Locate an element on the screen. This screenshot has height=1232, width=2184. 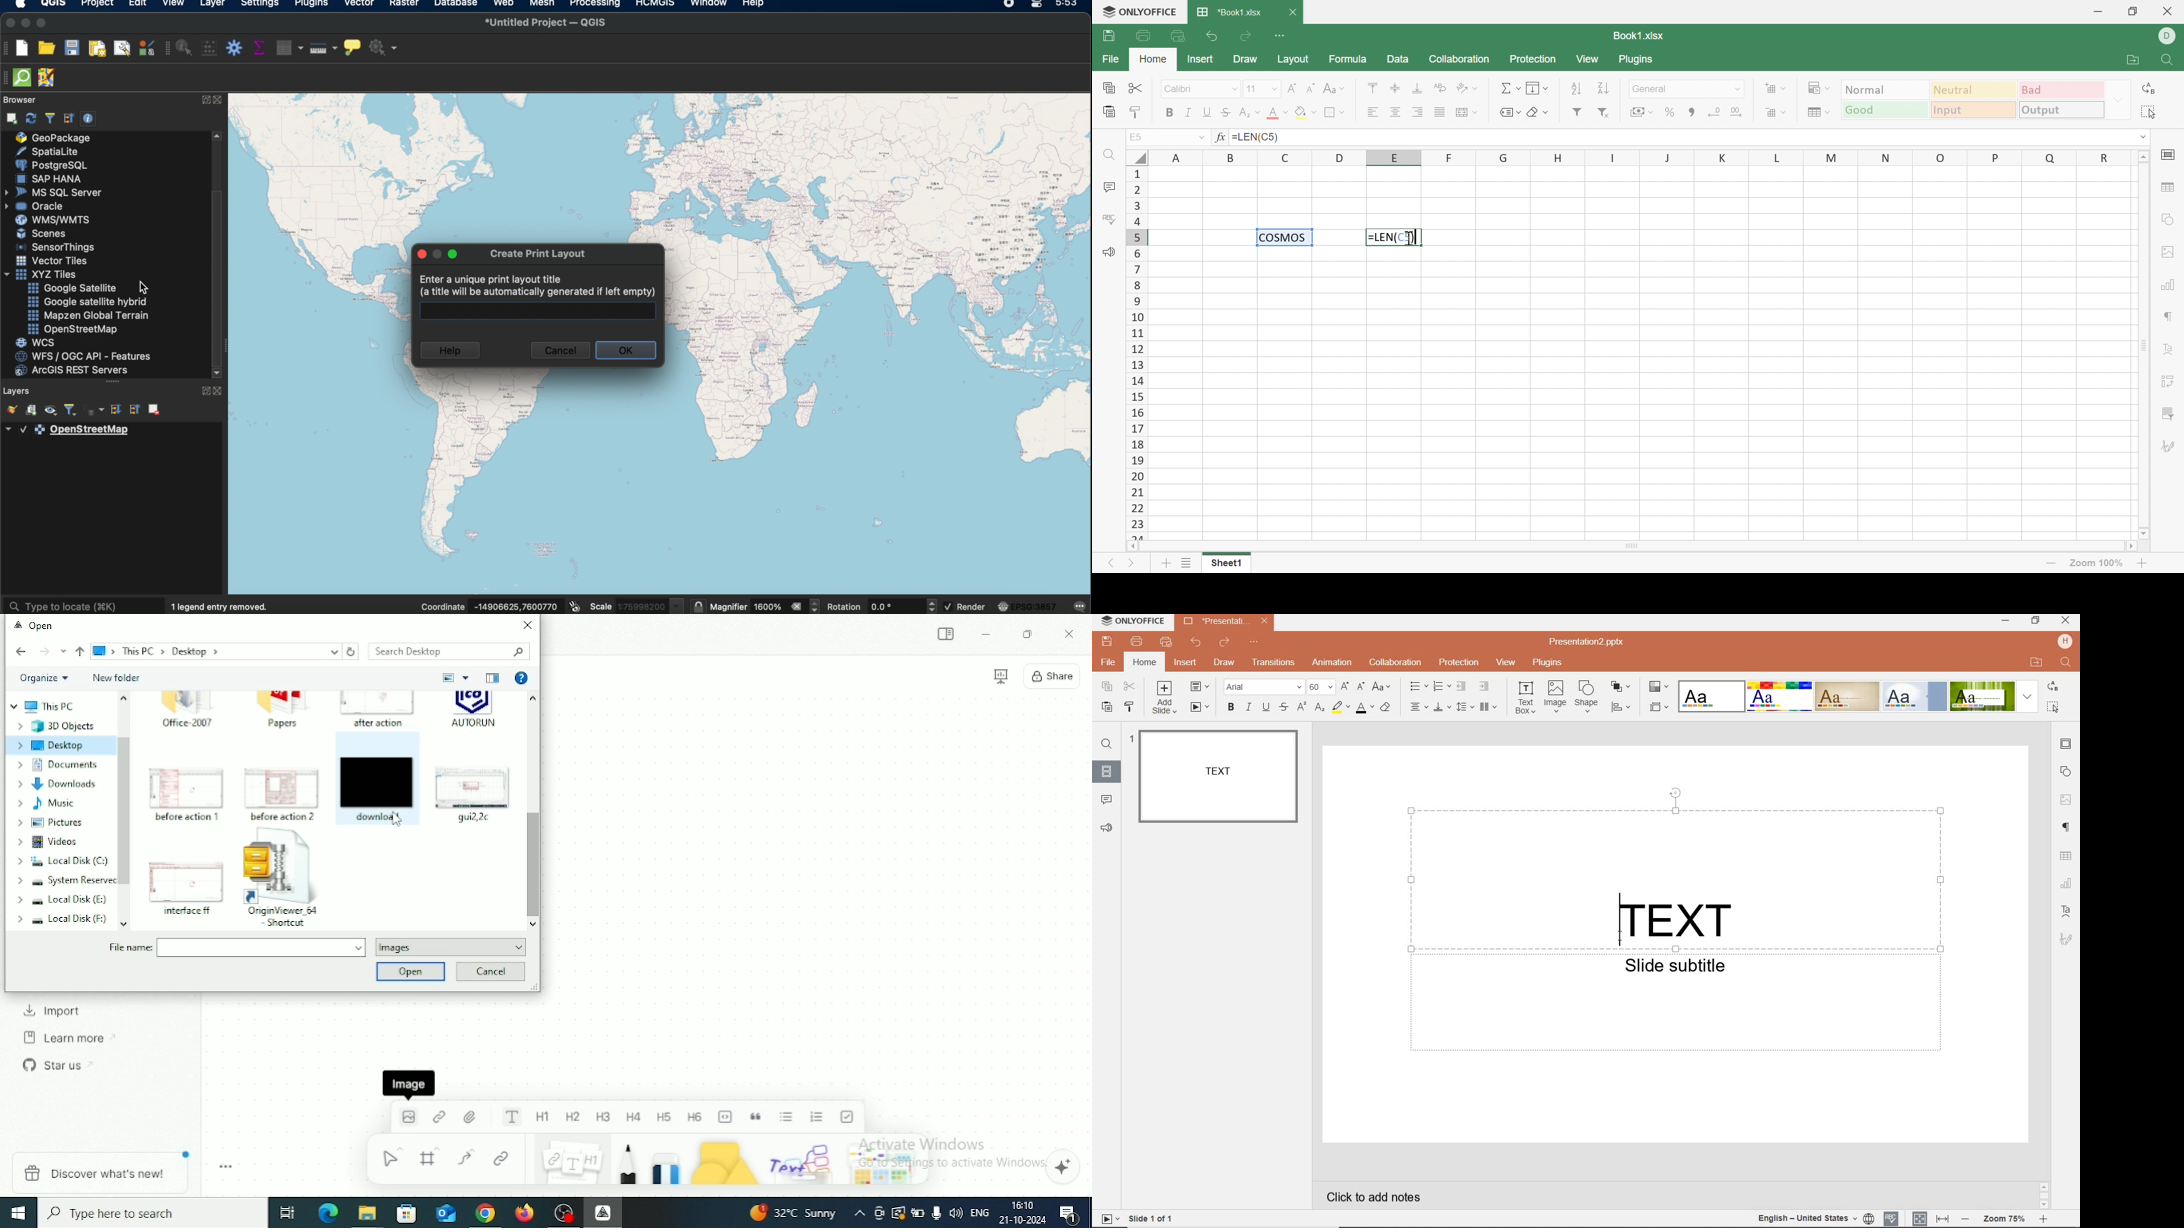
Conditional formatting is located at coordinates (1818, 88).